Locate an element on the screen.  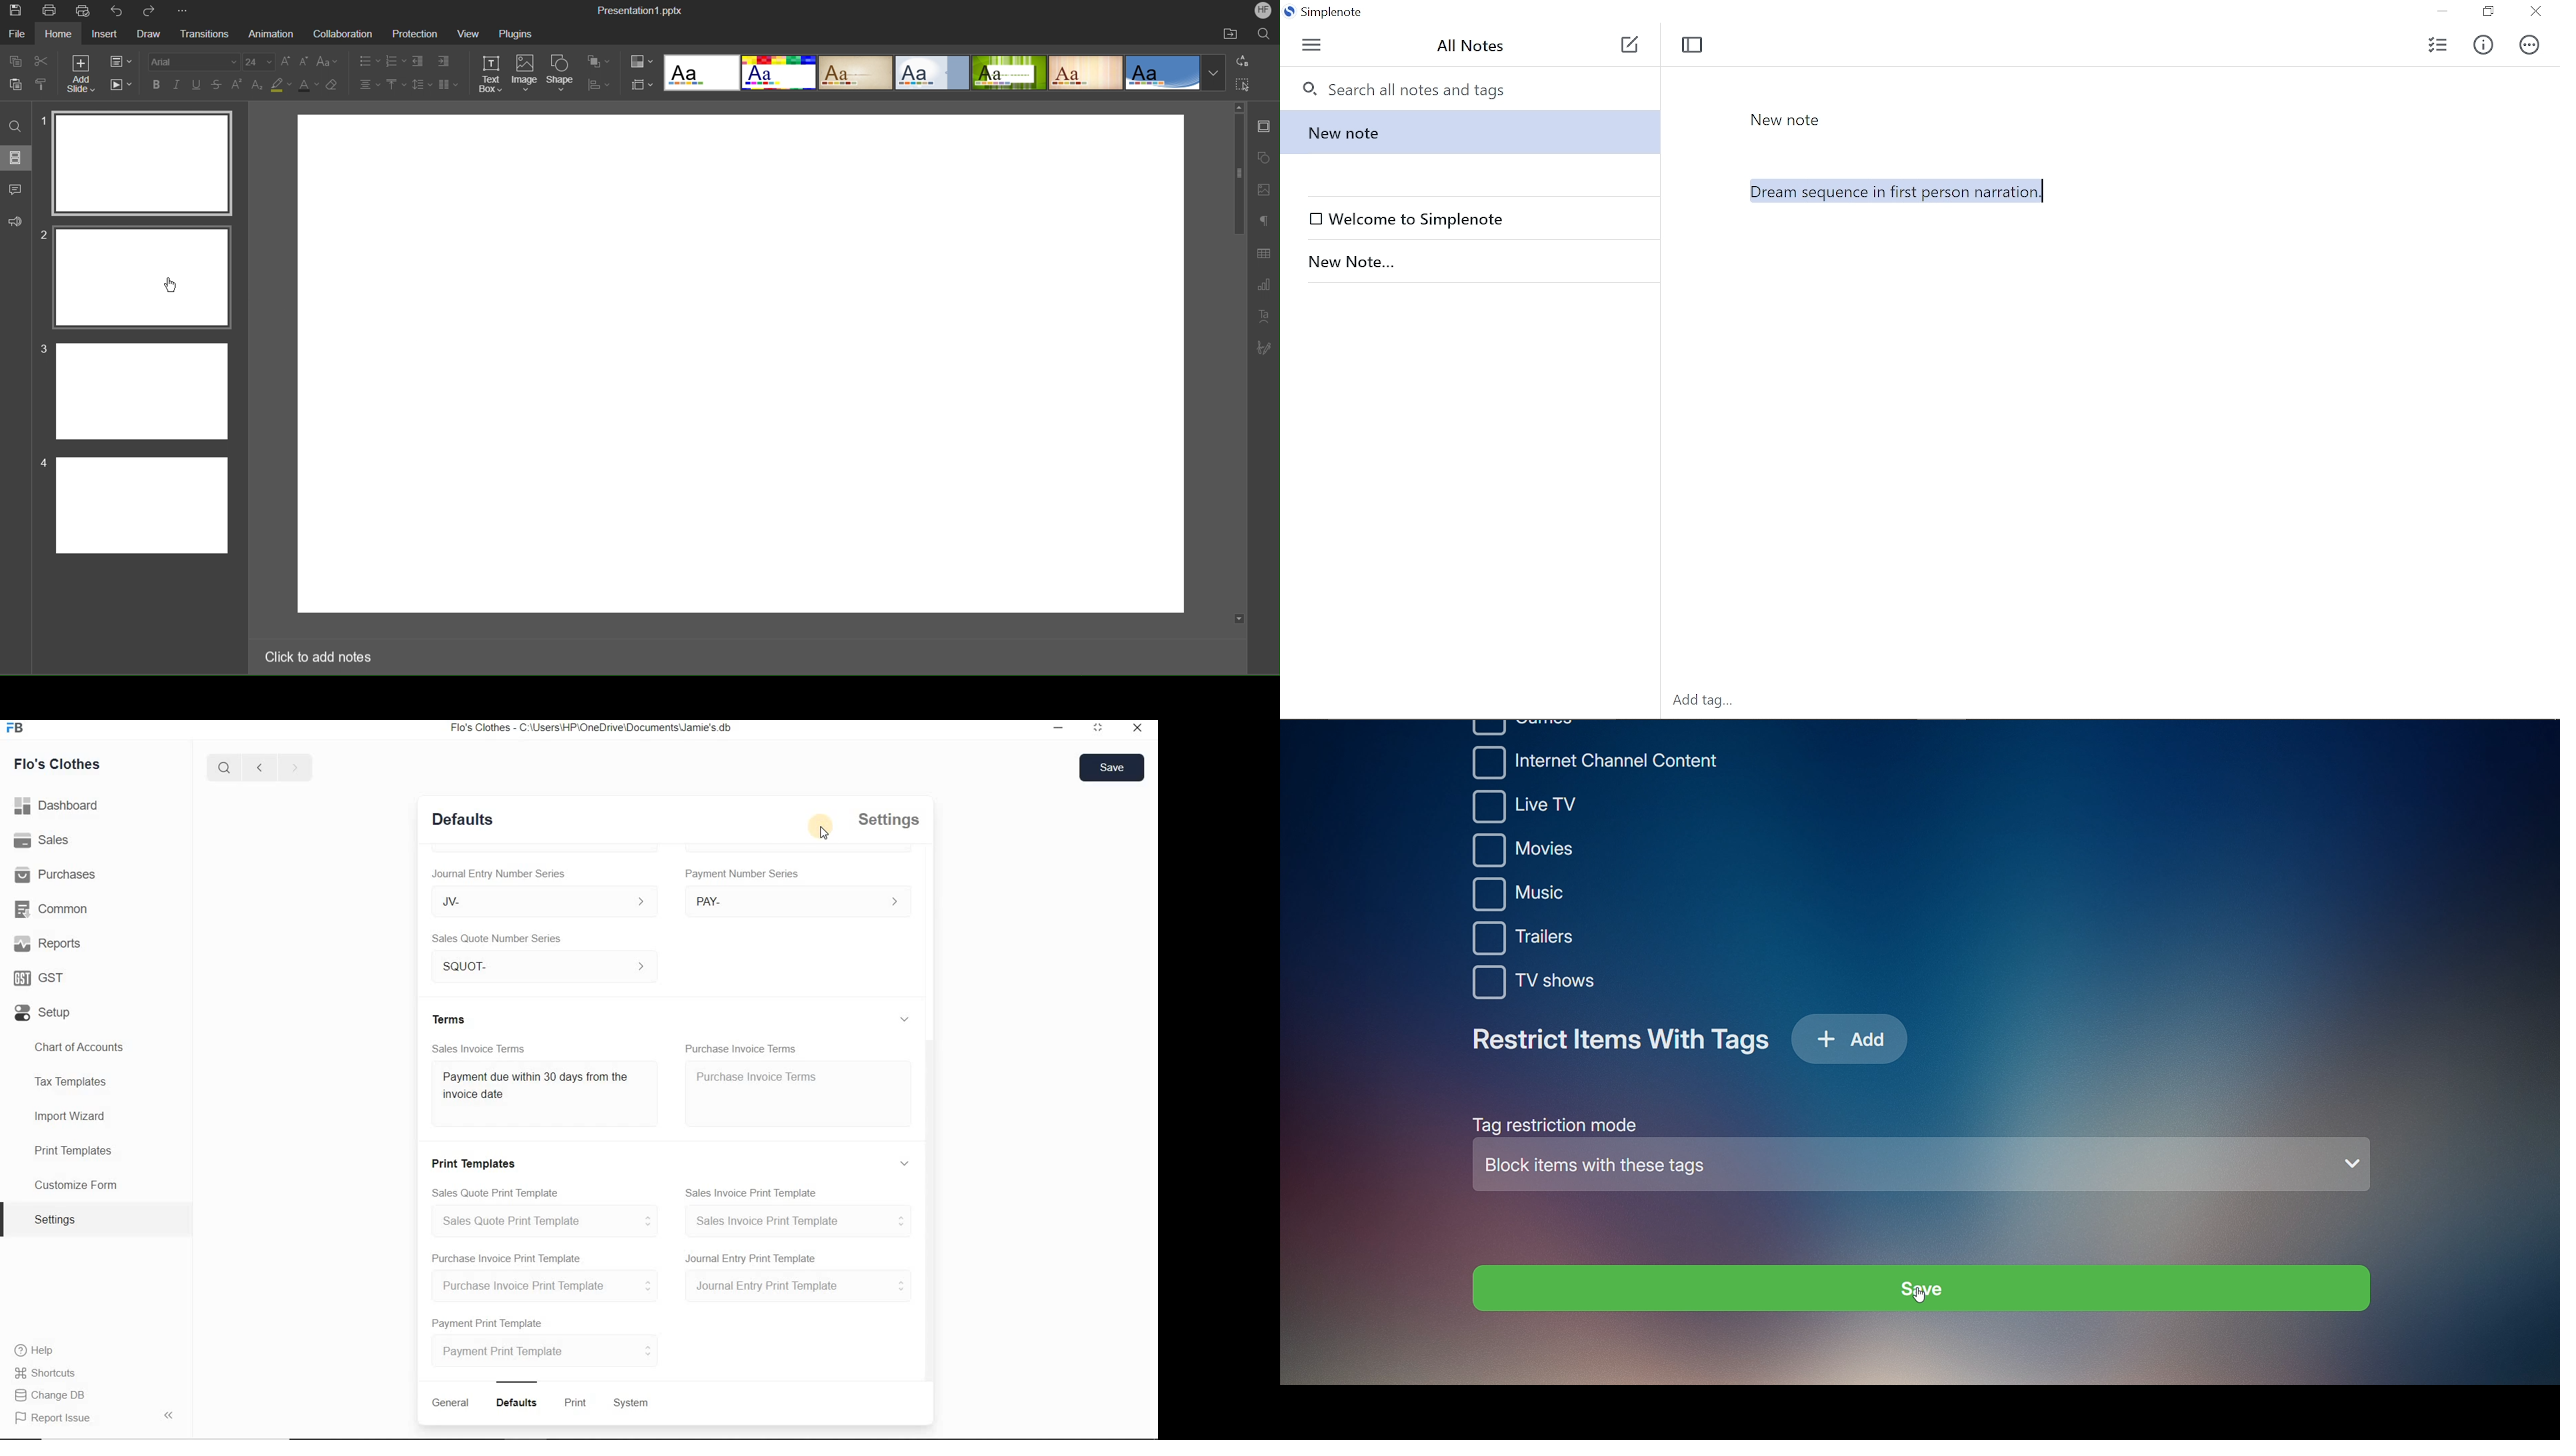
Defaults is located at coordinates (517, 1403).